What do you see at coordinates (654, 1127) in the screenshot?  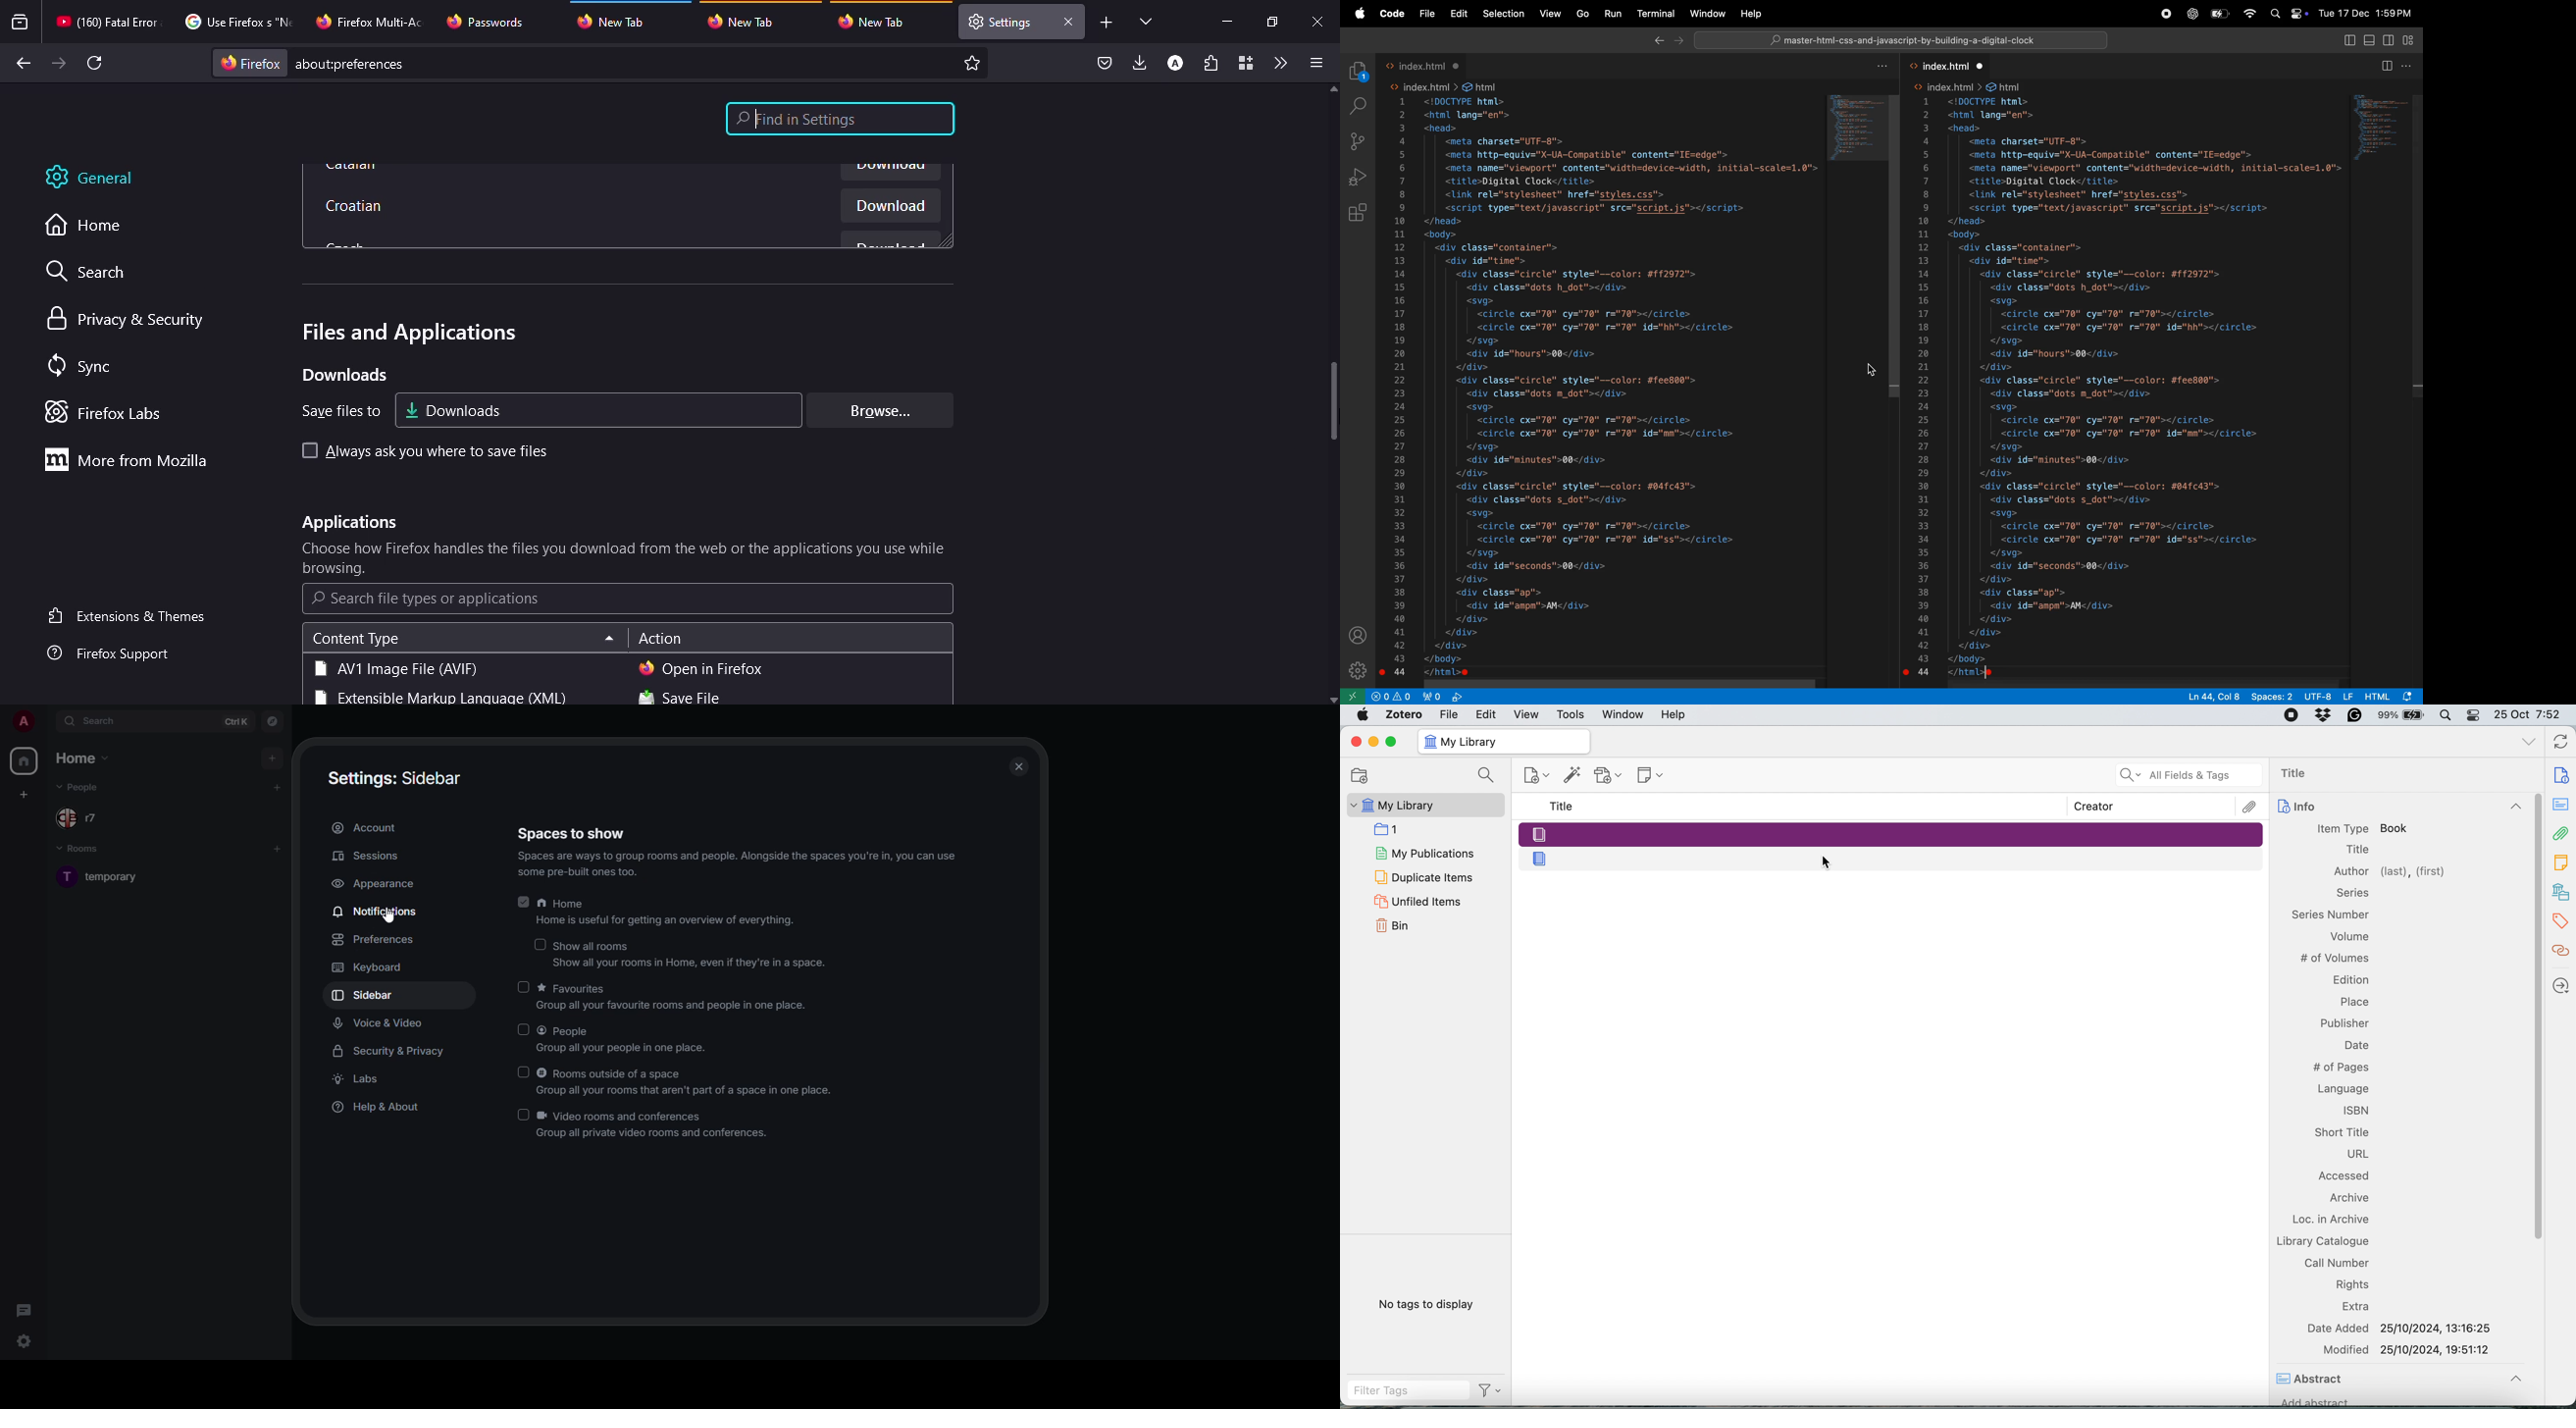 I see `video rooms and conferences` at bounding box center [654, 1127].